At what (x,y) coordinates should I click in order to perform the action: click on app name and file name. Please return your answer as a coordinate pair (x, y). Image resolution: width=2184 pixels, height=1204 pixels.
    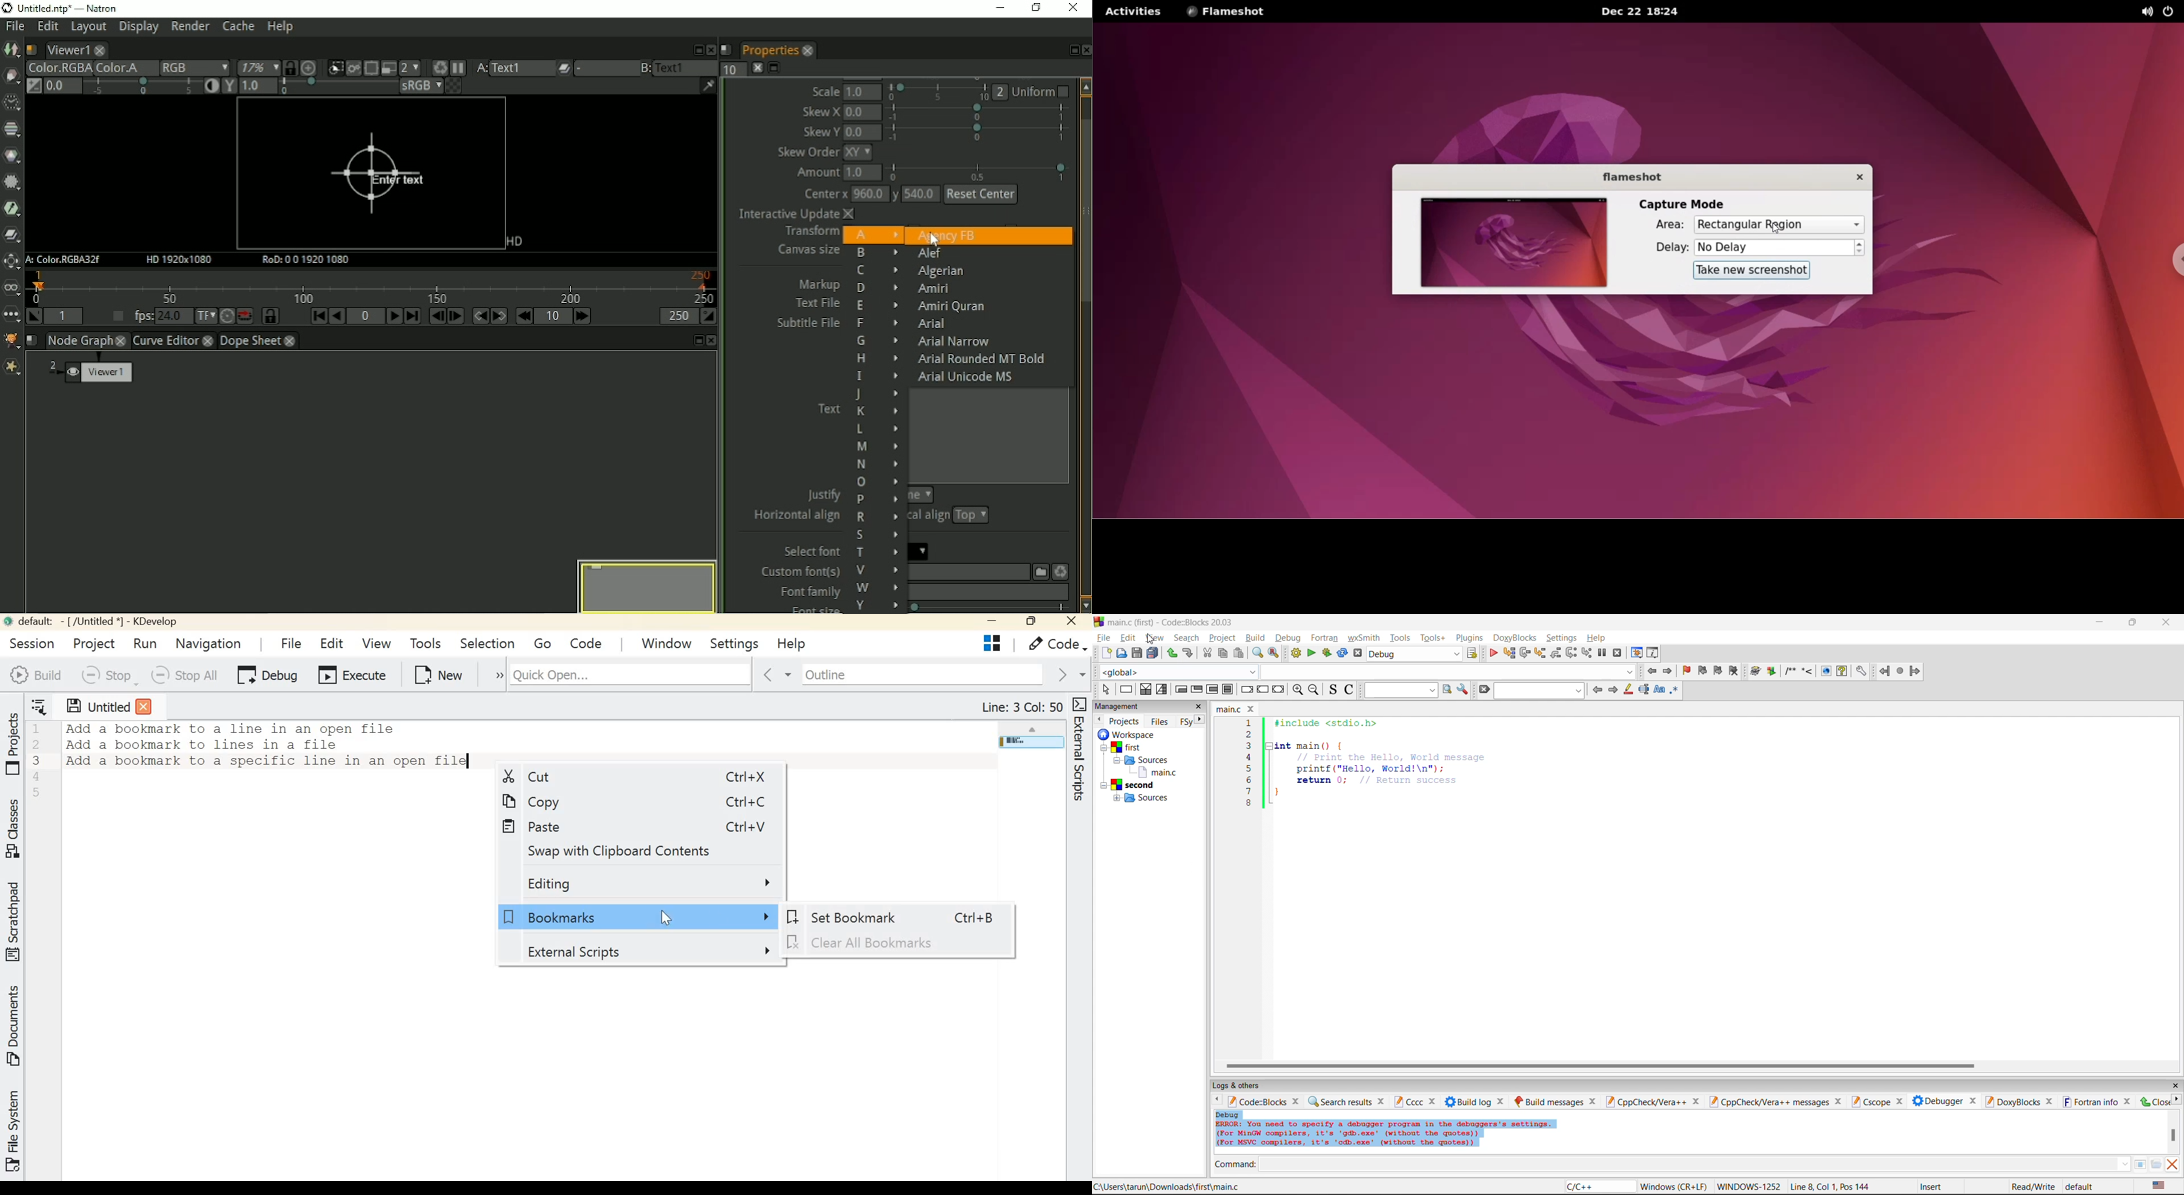
    Looking at the image, I should click on (1173, 623).